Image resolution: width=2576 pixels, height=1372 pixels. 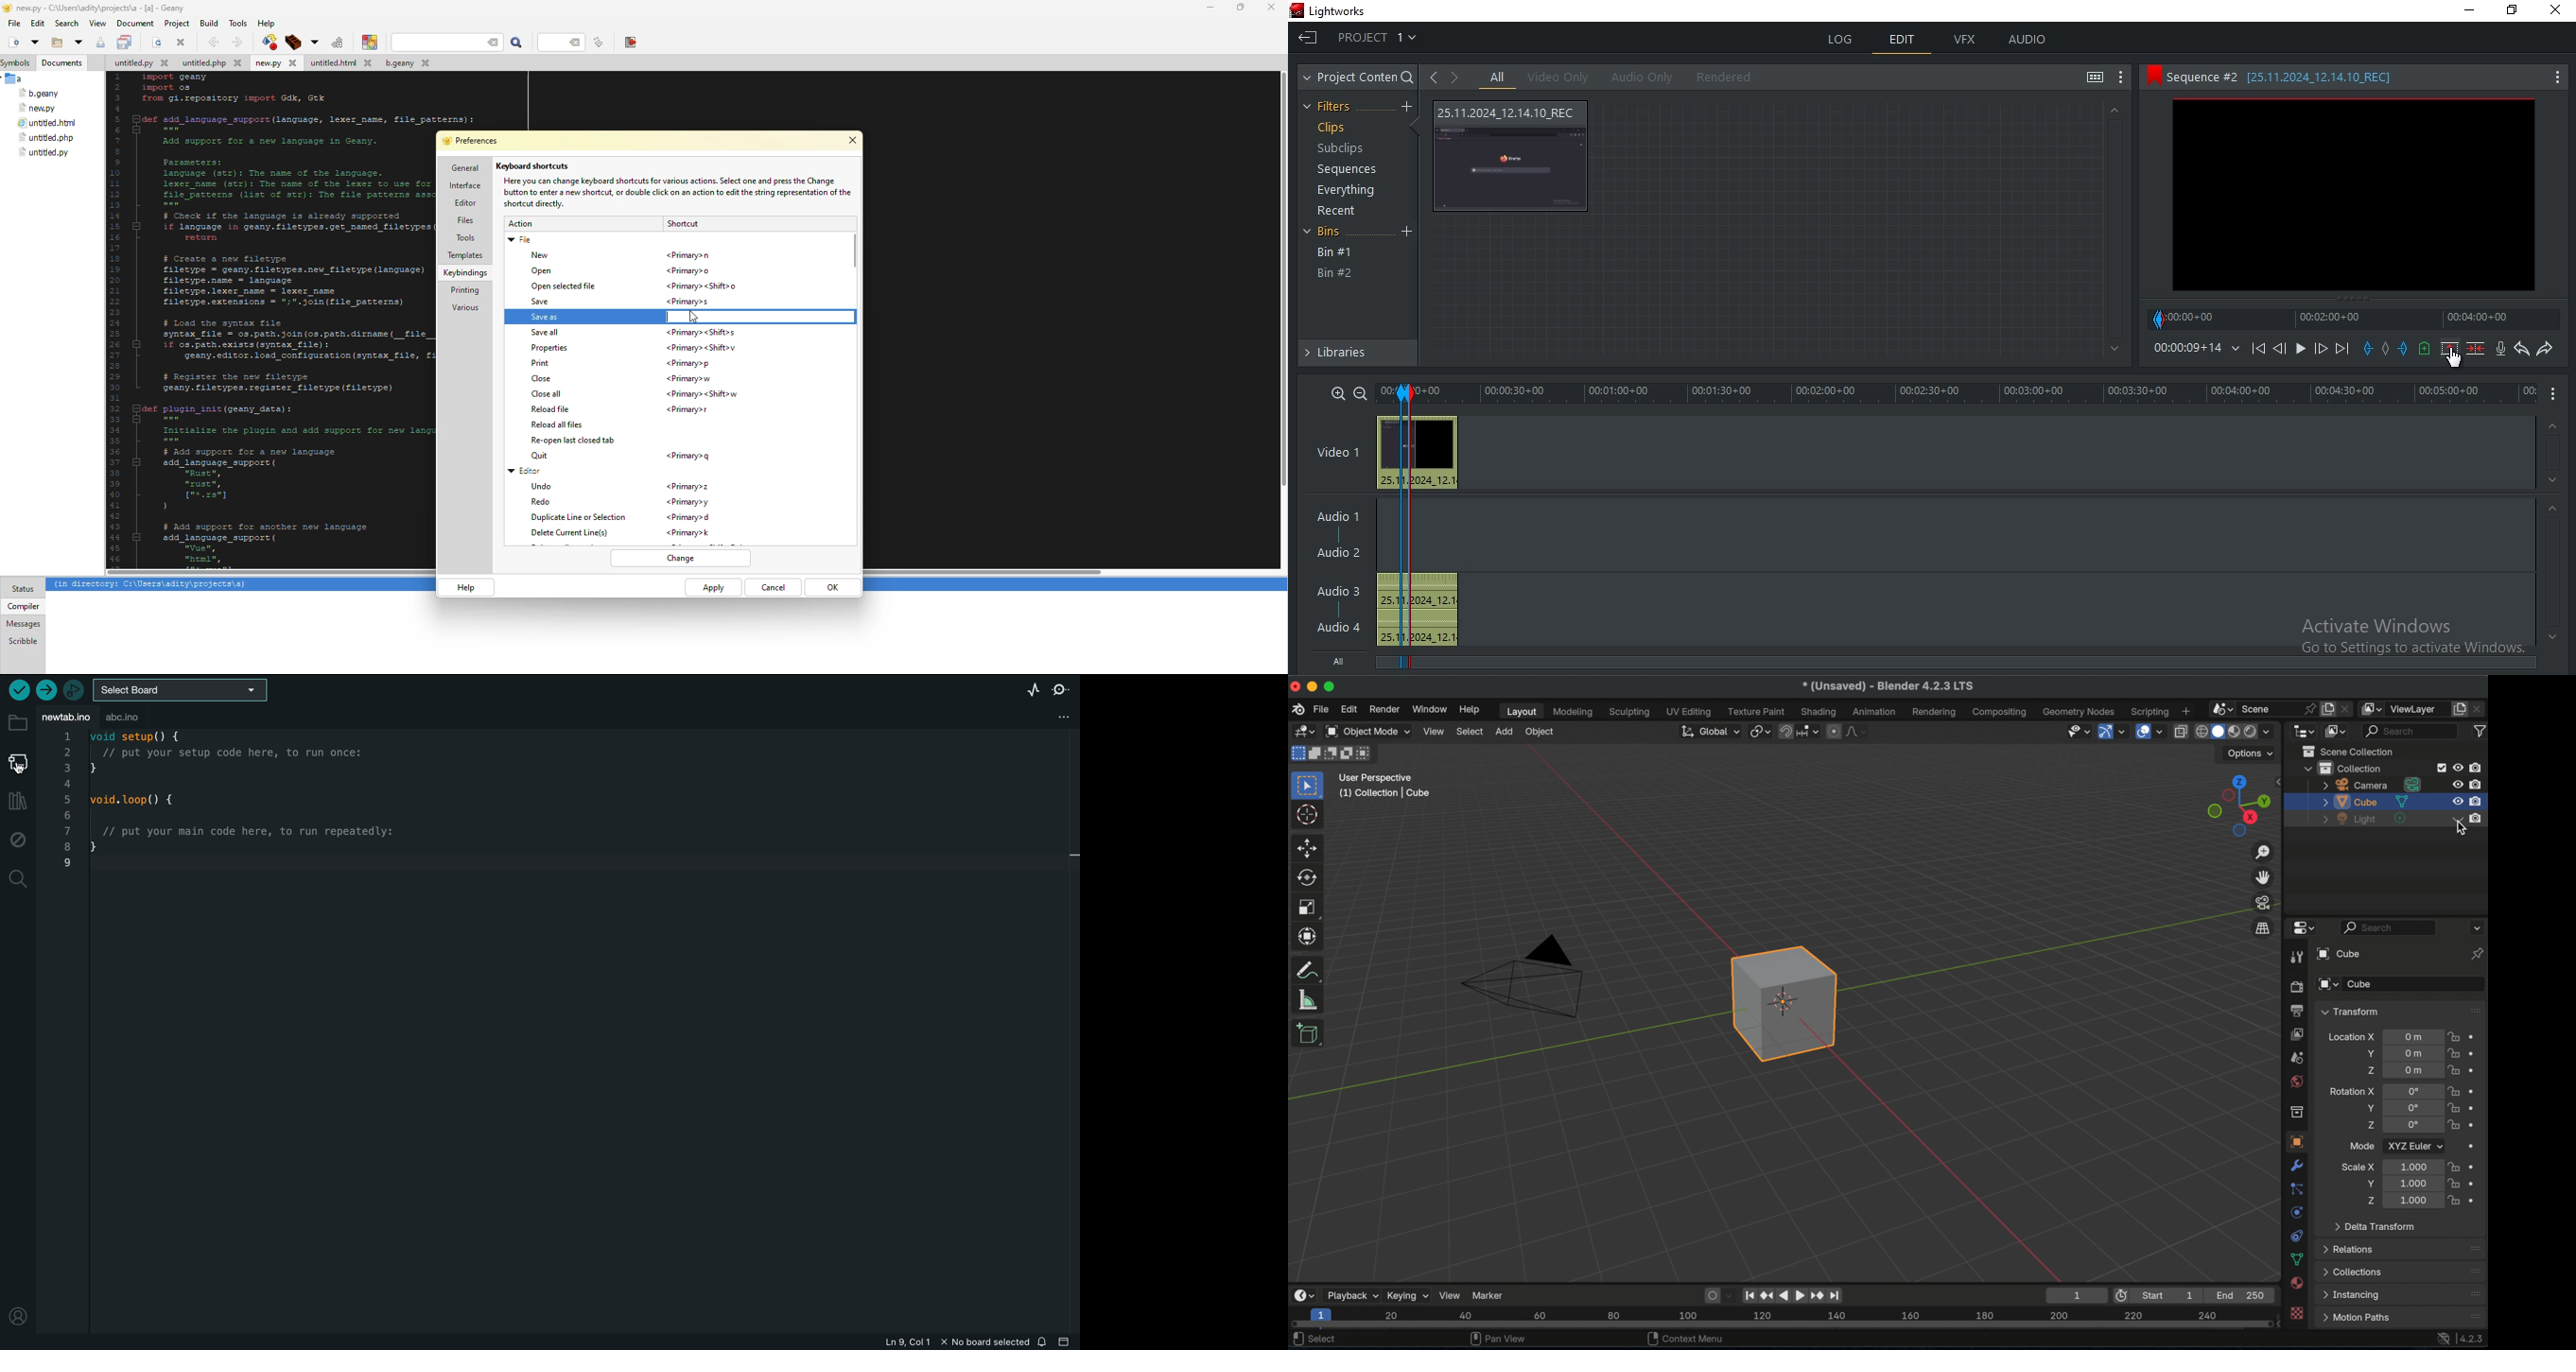 I want to click on Bottom, so click(x=2550, y=637).